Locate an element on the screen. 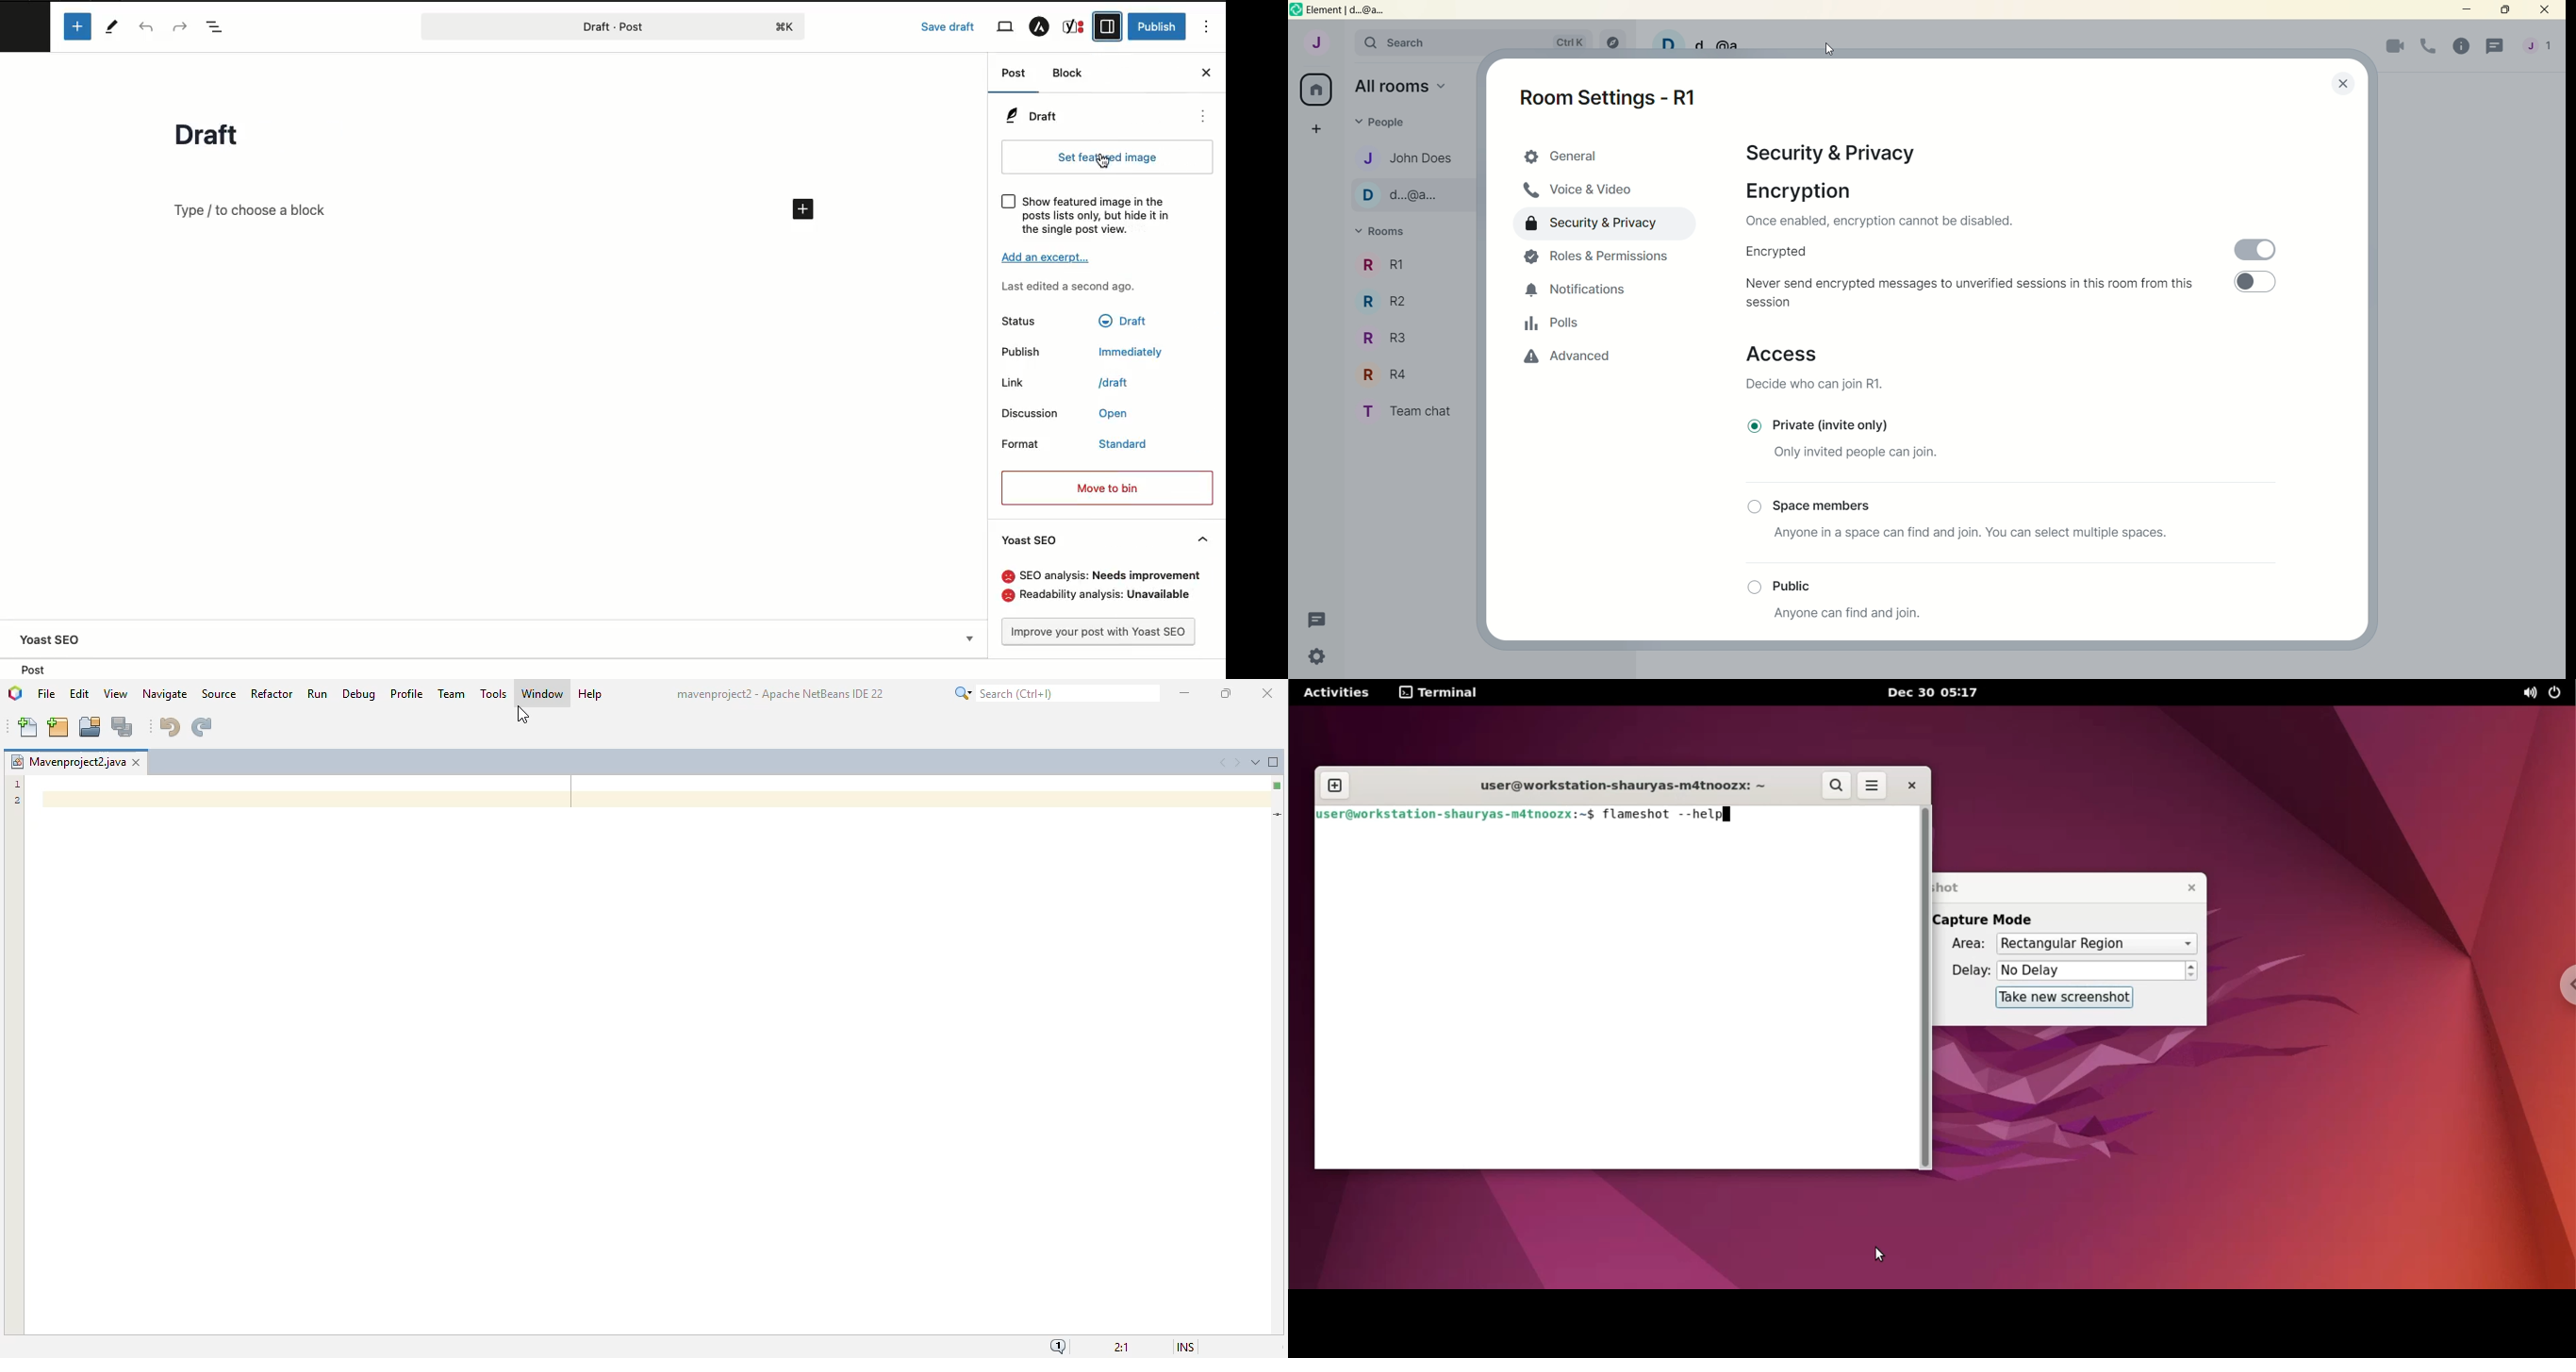  Post is located at coordinates (1013, 76).